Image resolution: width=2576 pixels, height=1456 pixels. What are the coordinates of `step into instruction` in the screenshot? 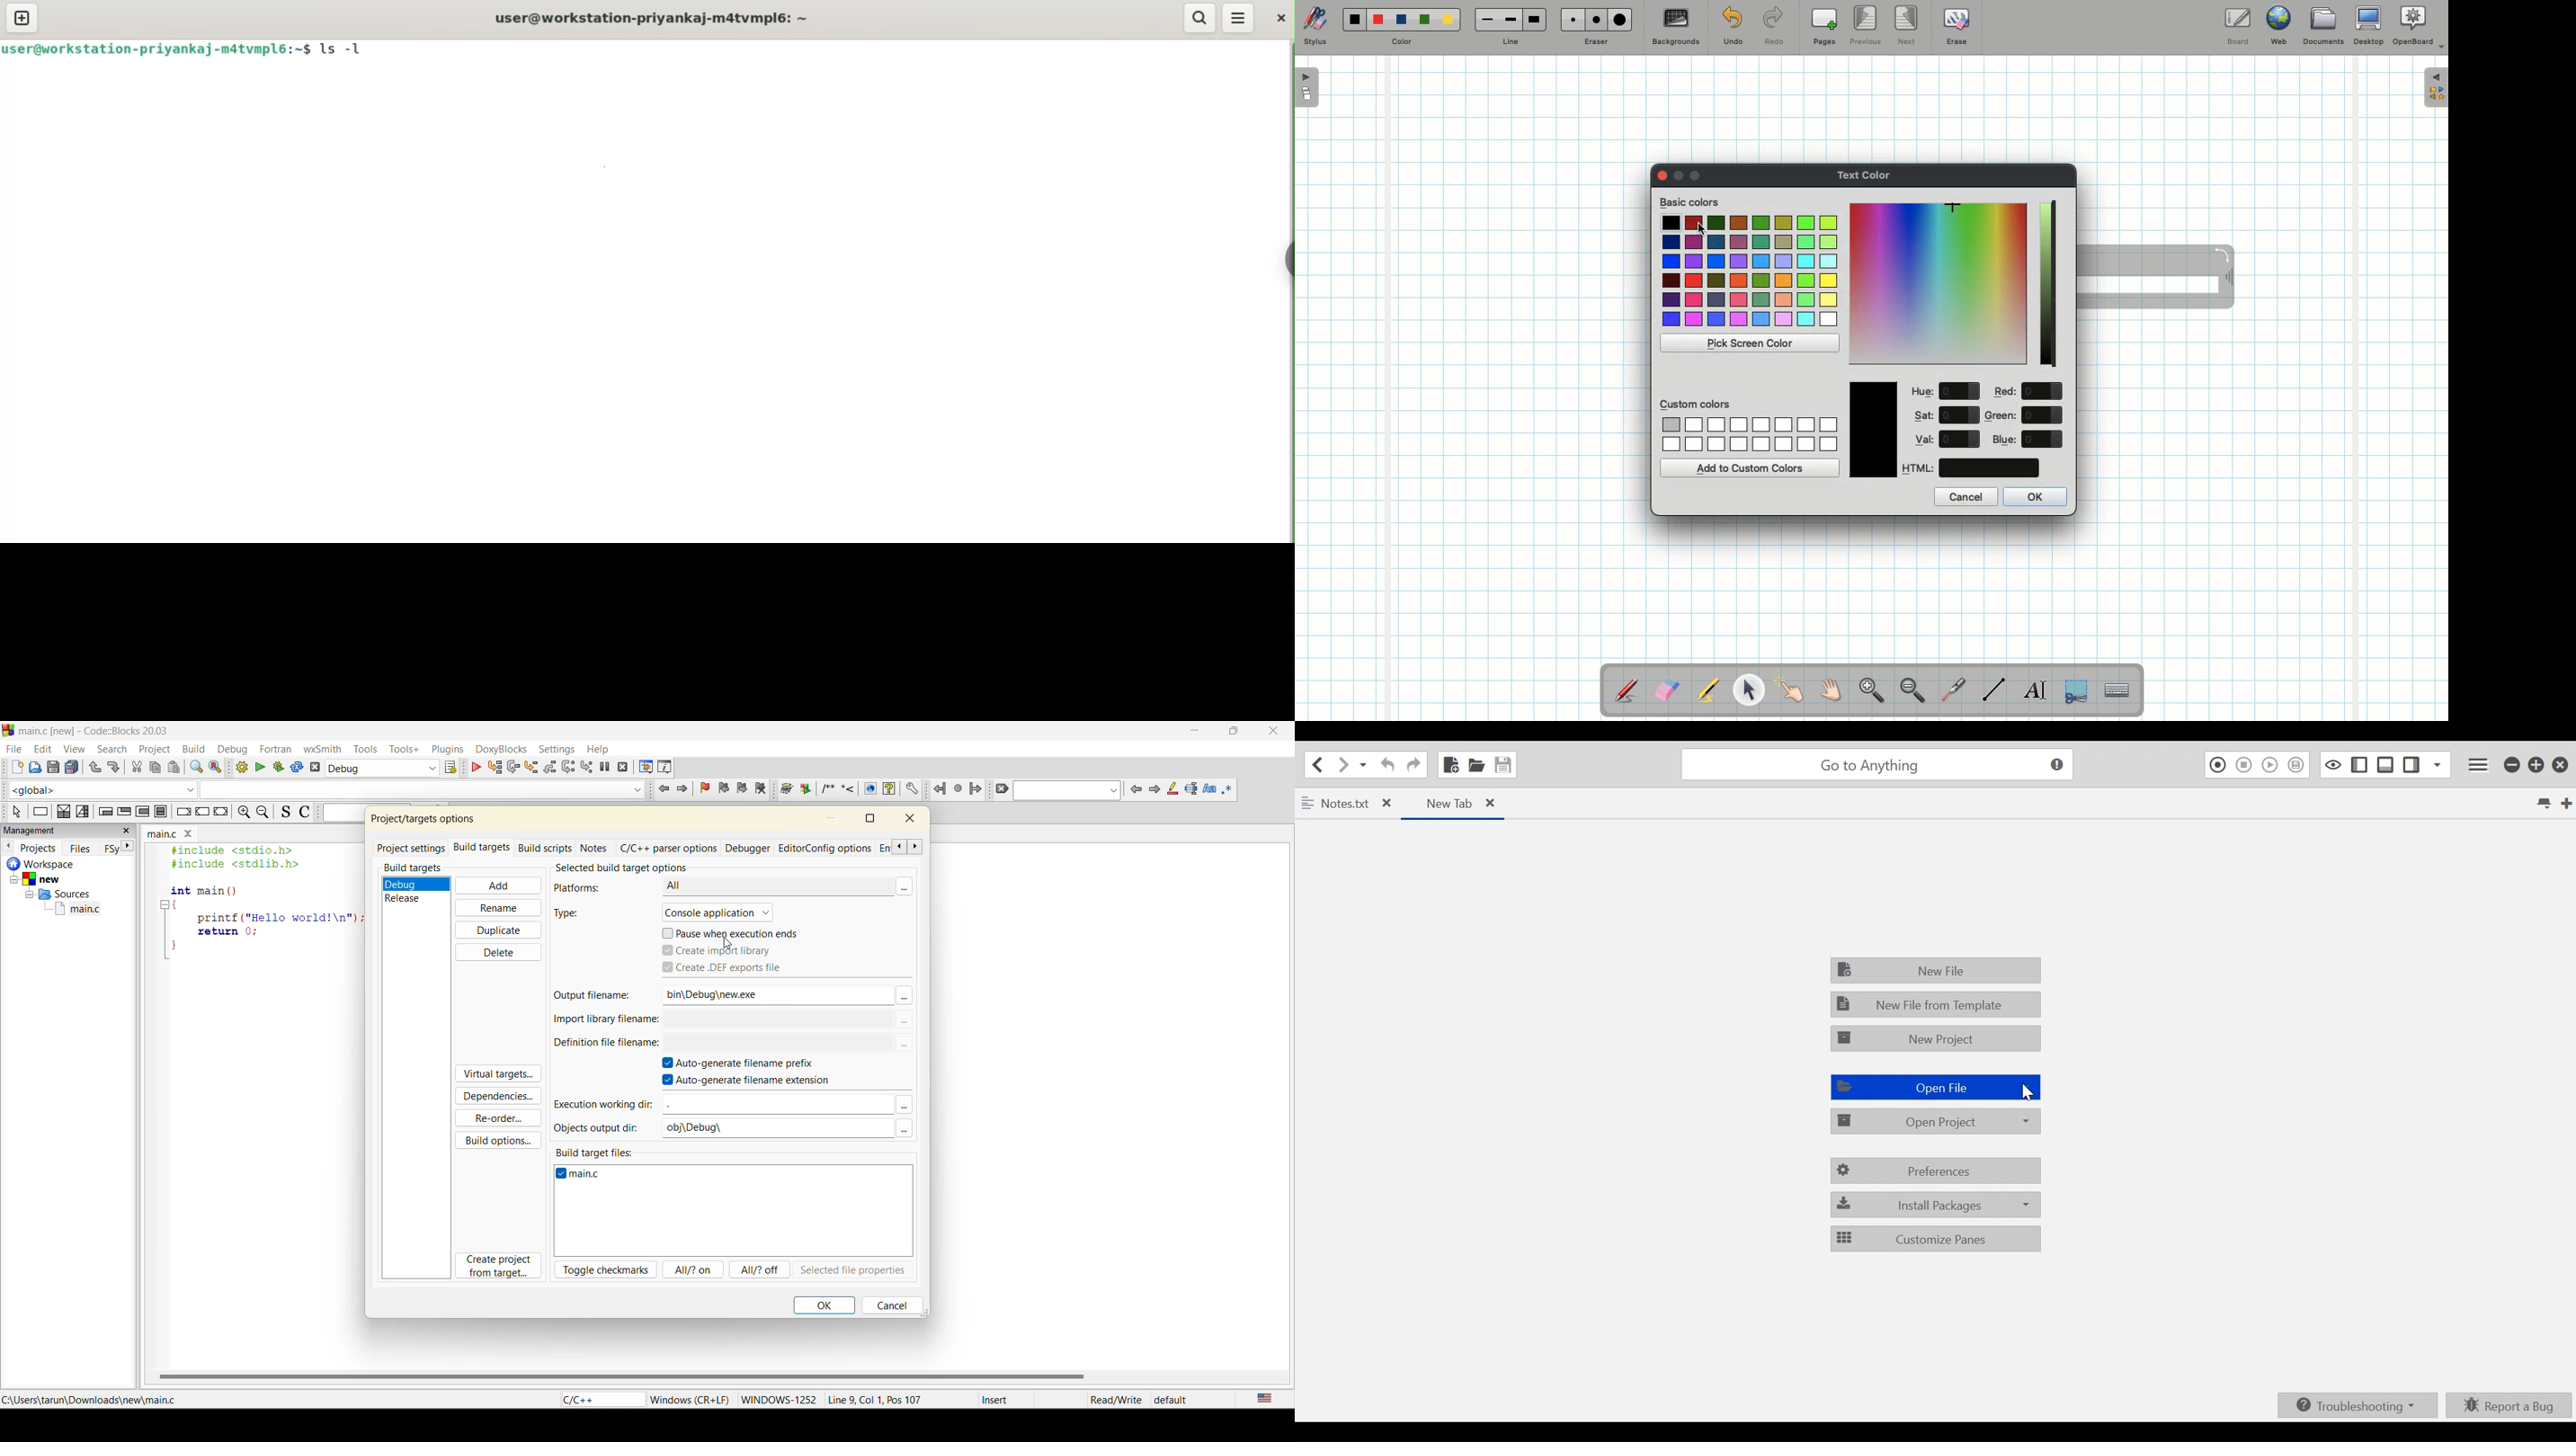 It's located at (587, 767).